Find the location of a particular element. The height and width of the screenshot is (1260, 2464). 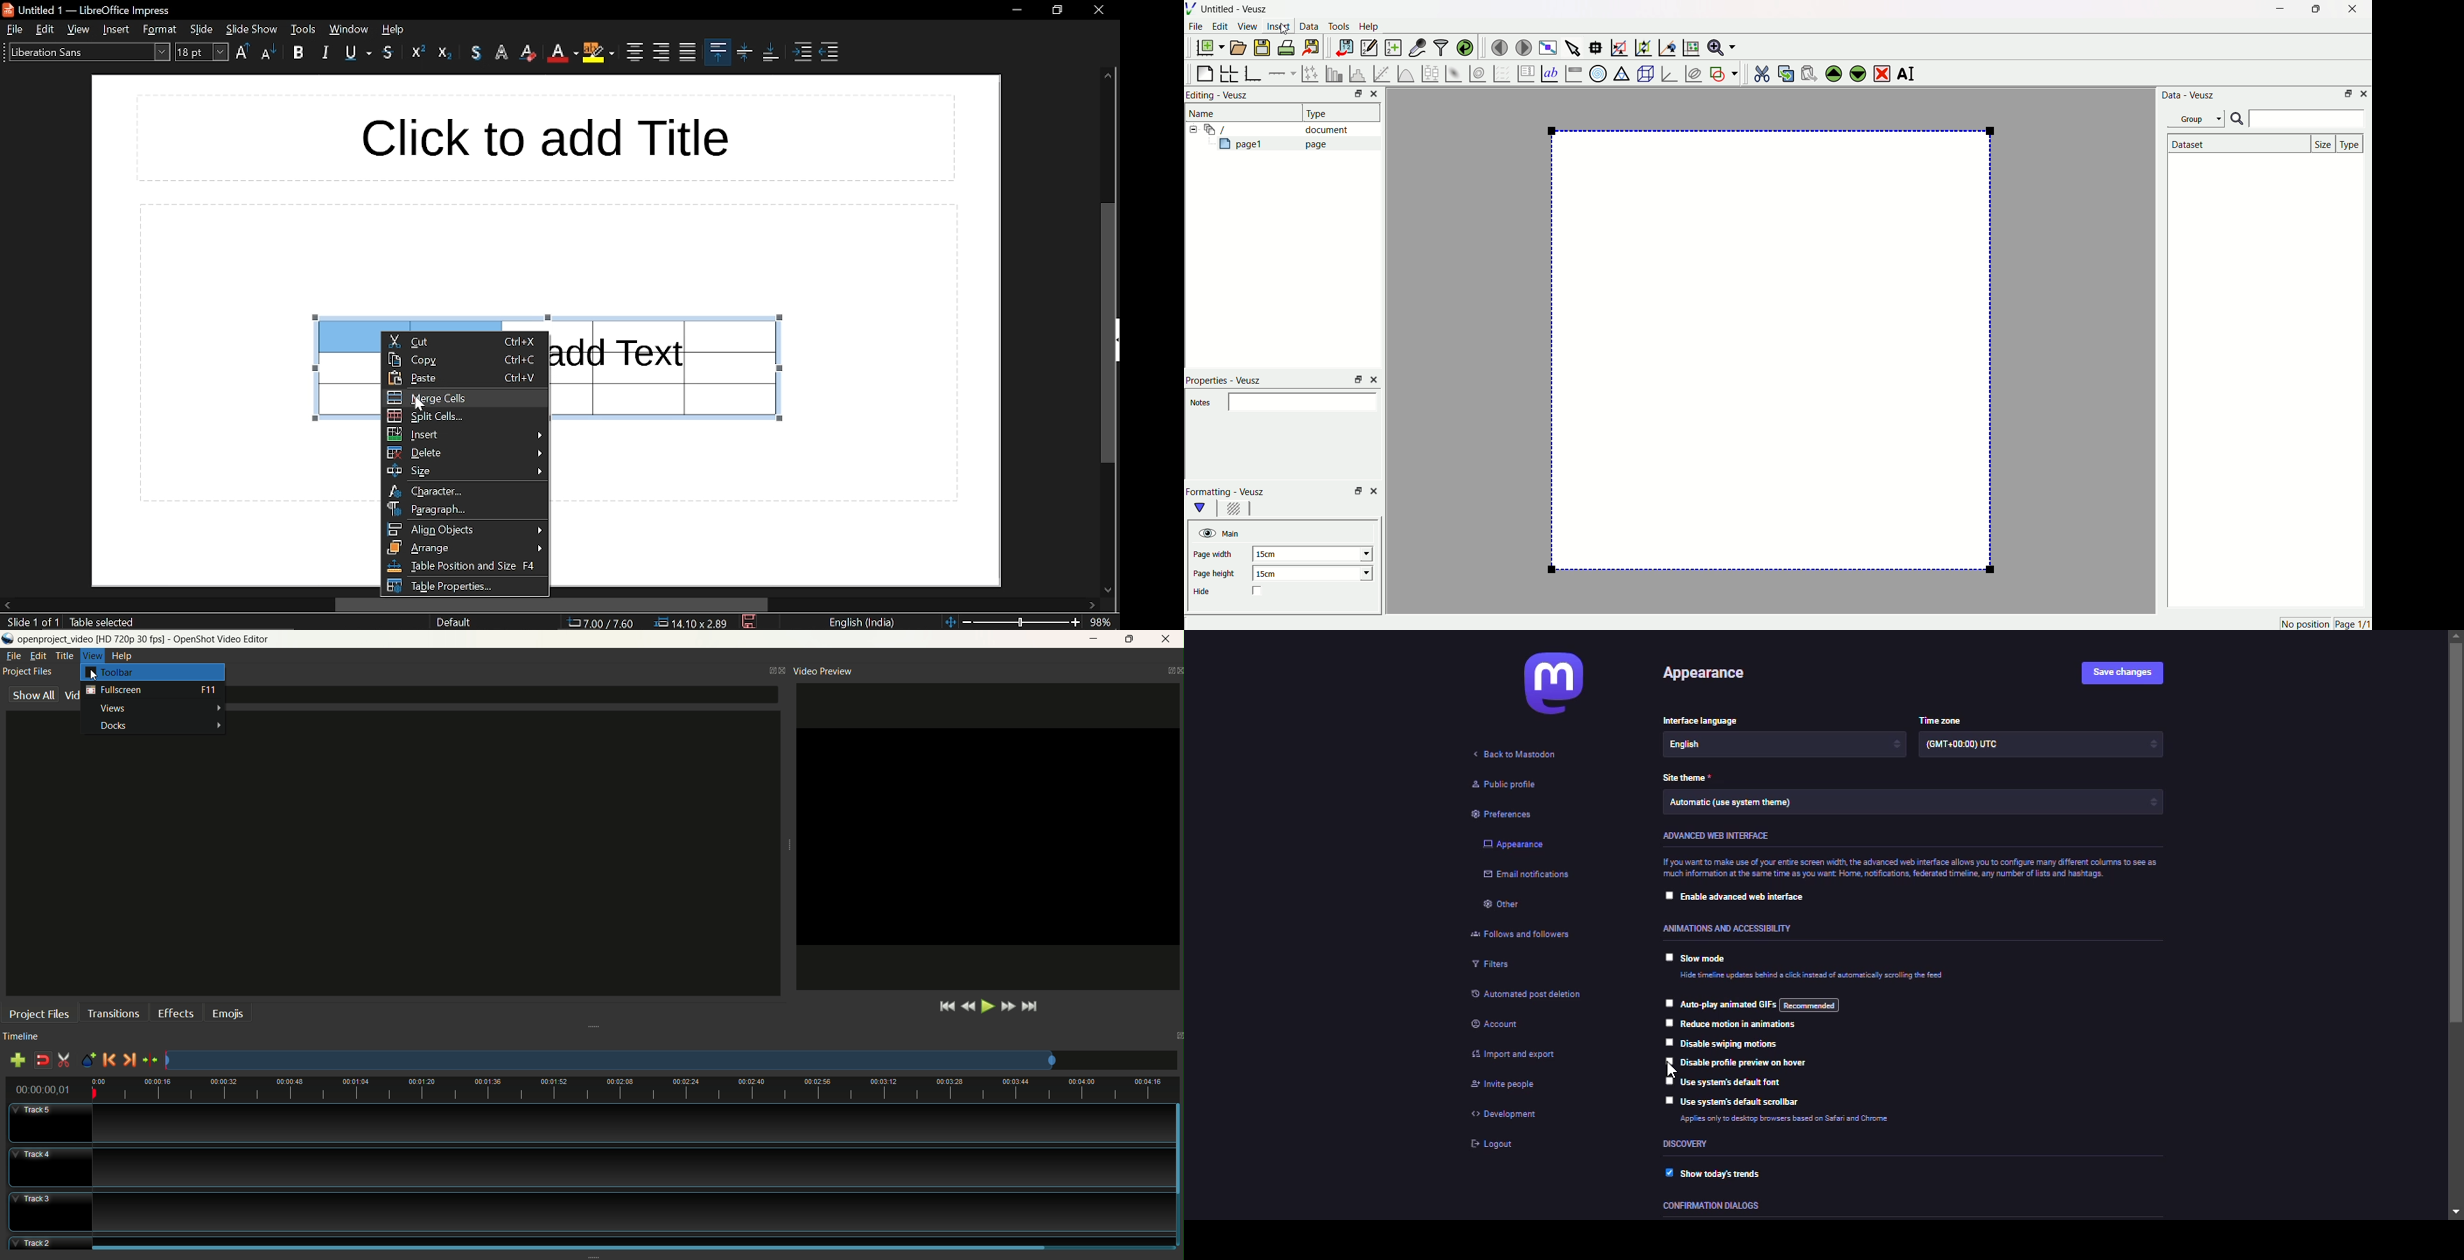

bold is located at coordinates (302, 54).